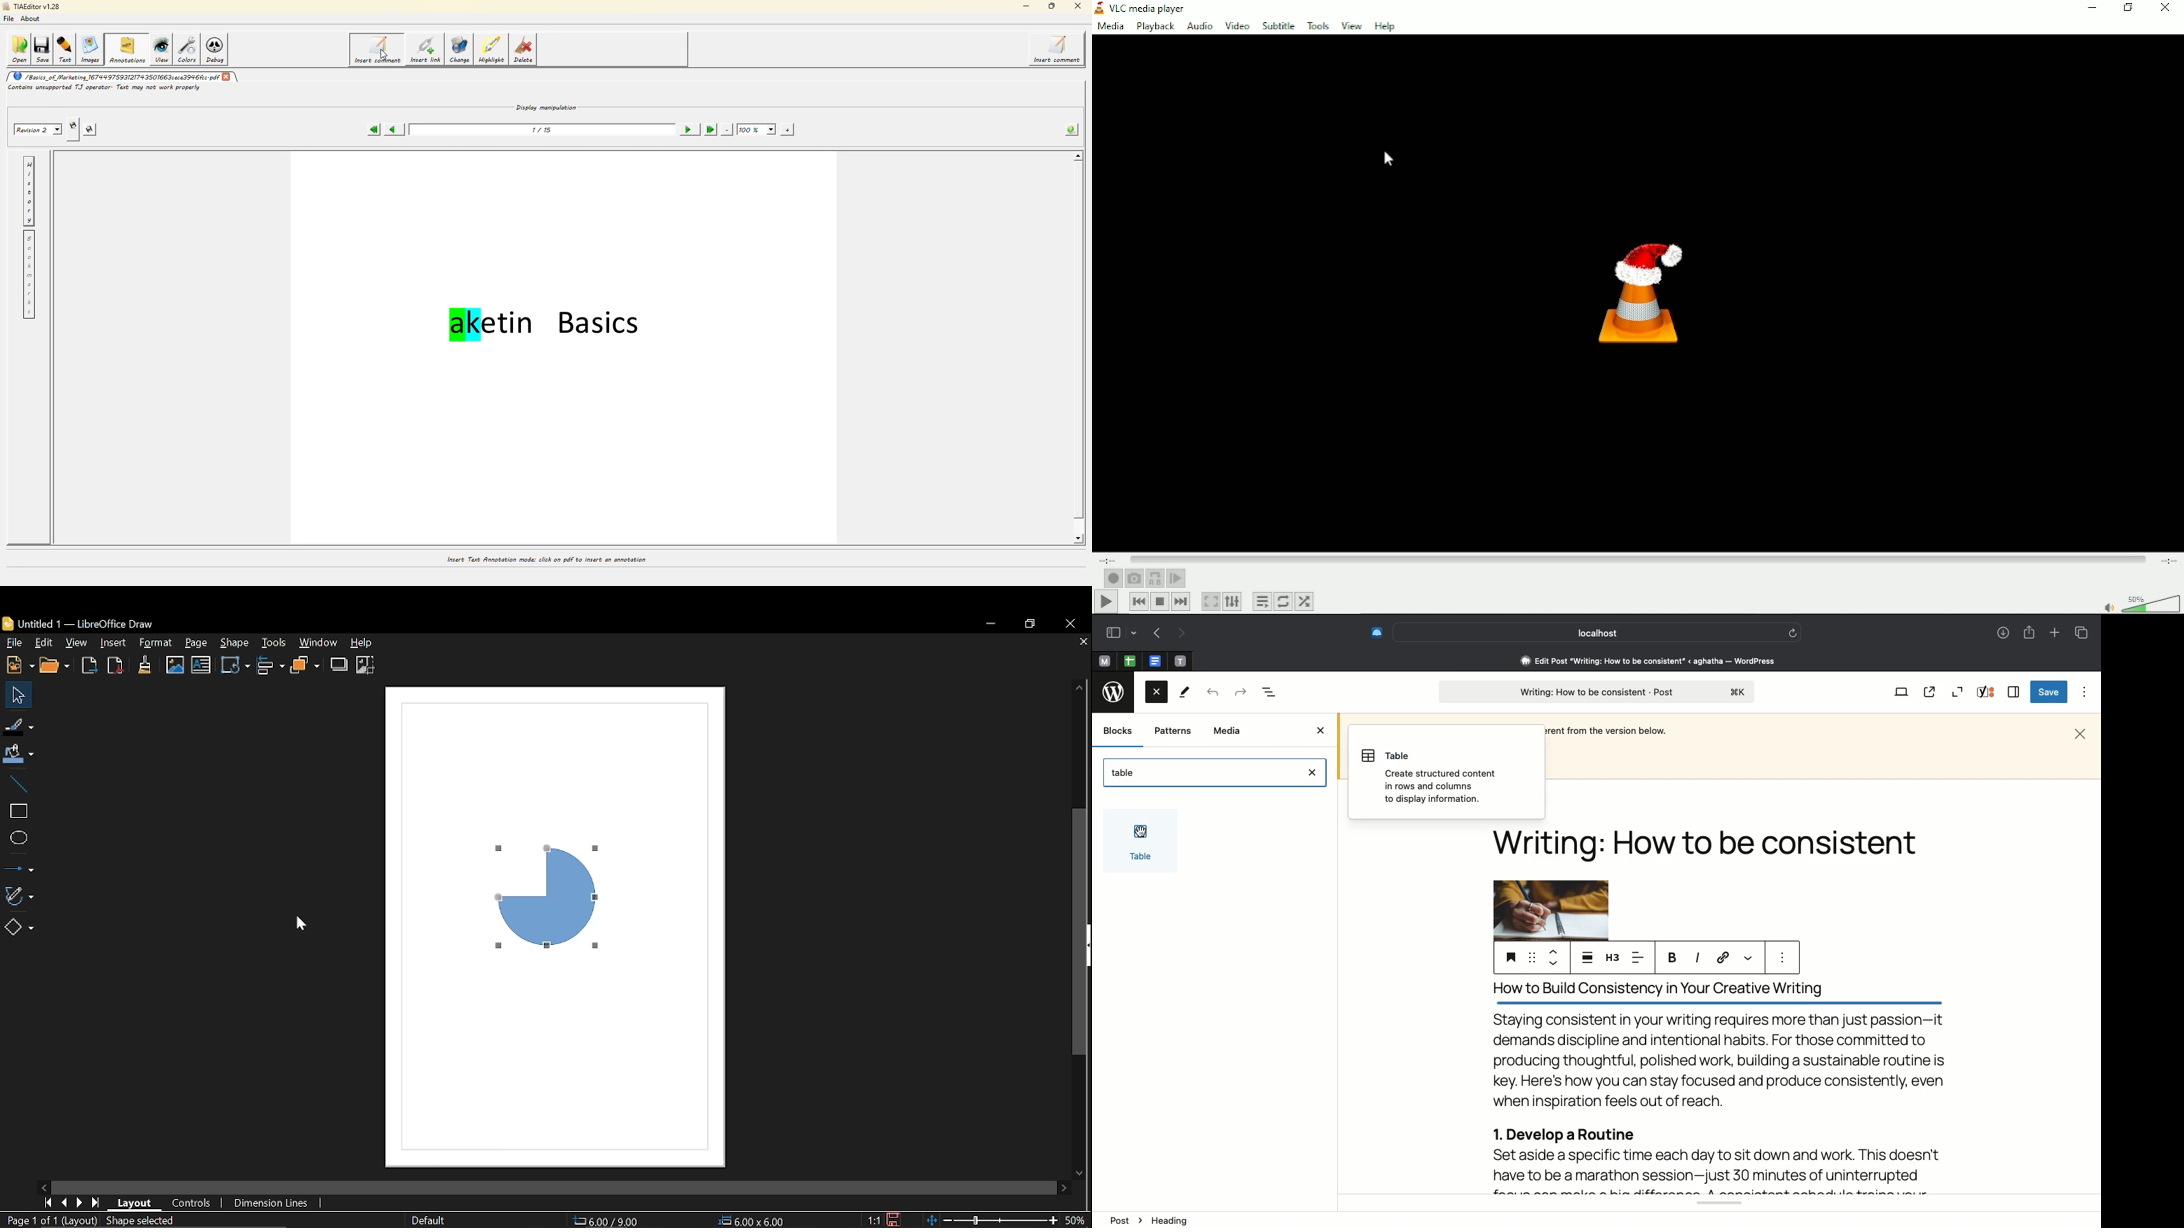  What do you see at coordinates (2049, 692) in the screenshot?
I see `Save` at bounding box center [2049, 692].